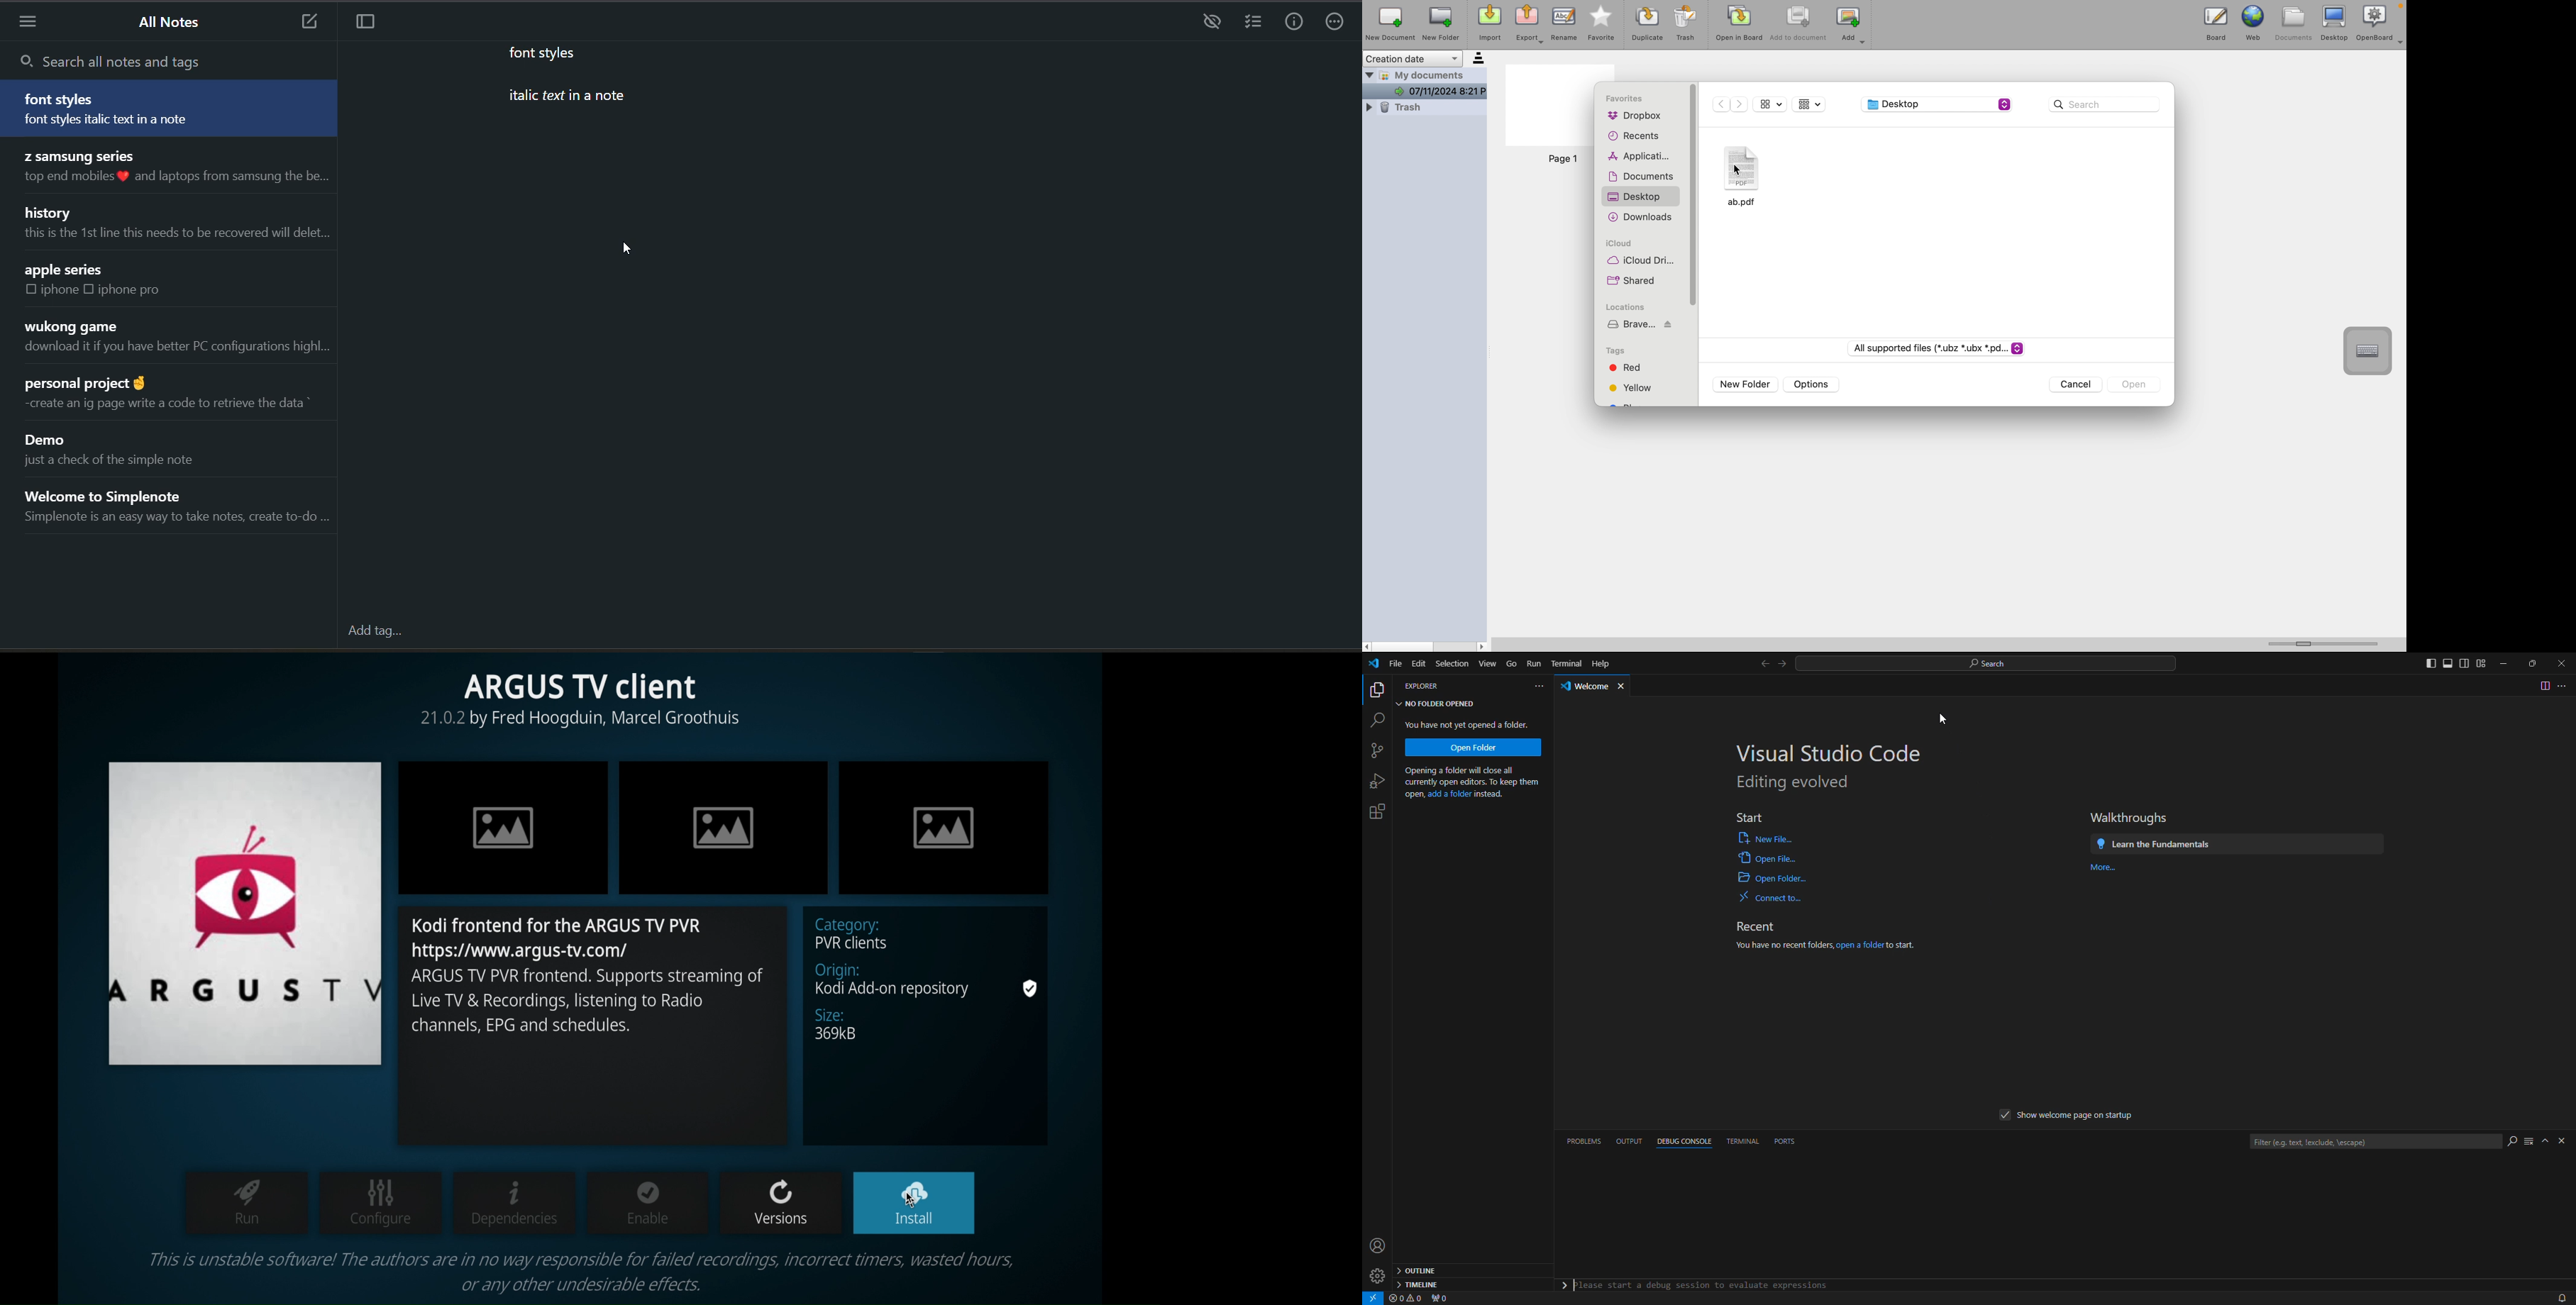 The height and width of the screenshot is (1316, 2576). What do you see at coordinates (173, 338) in the screenshot?
I see `note title and preview` at bounding box center [173, 338].